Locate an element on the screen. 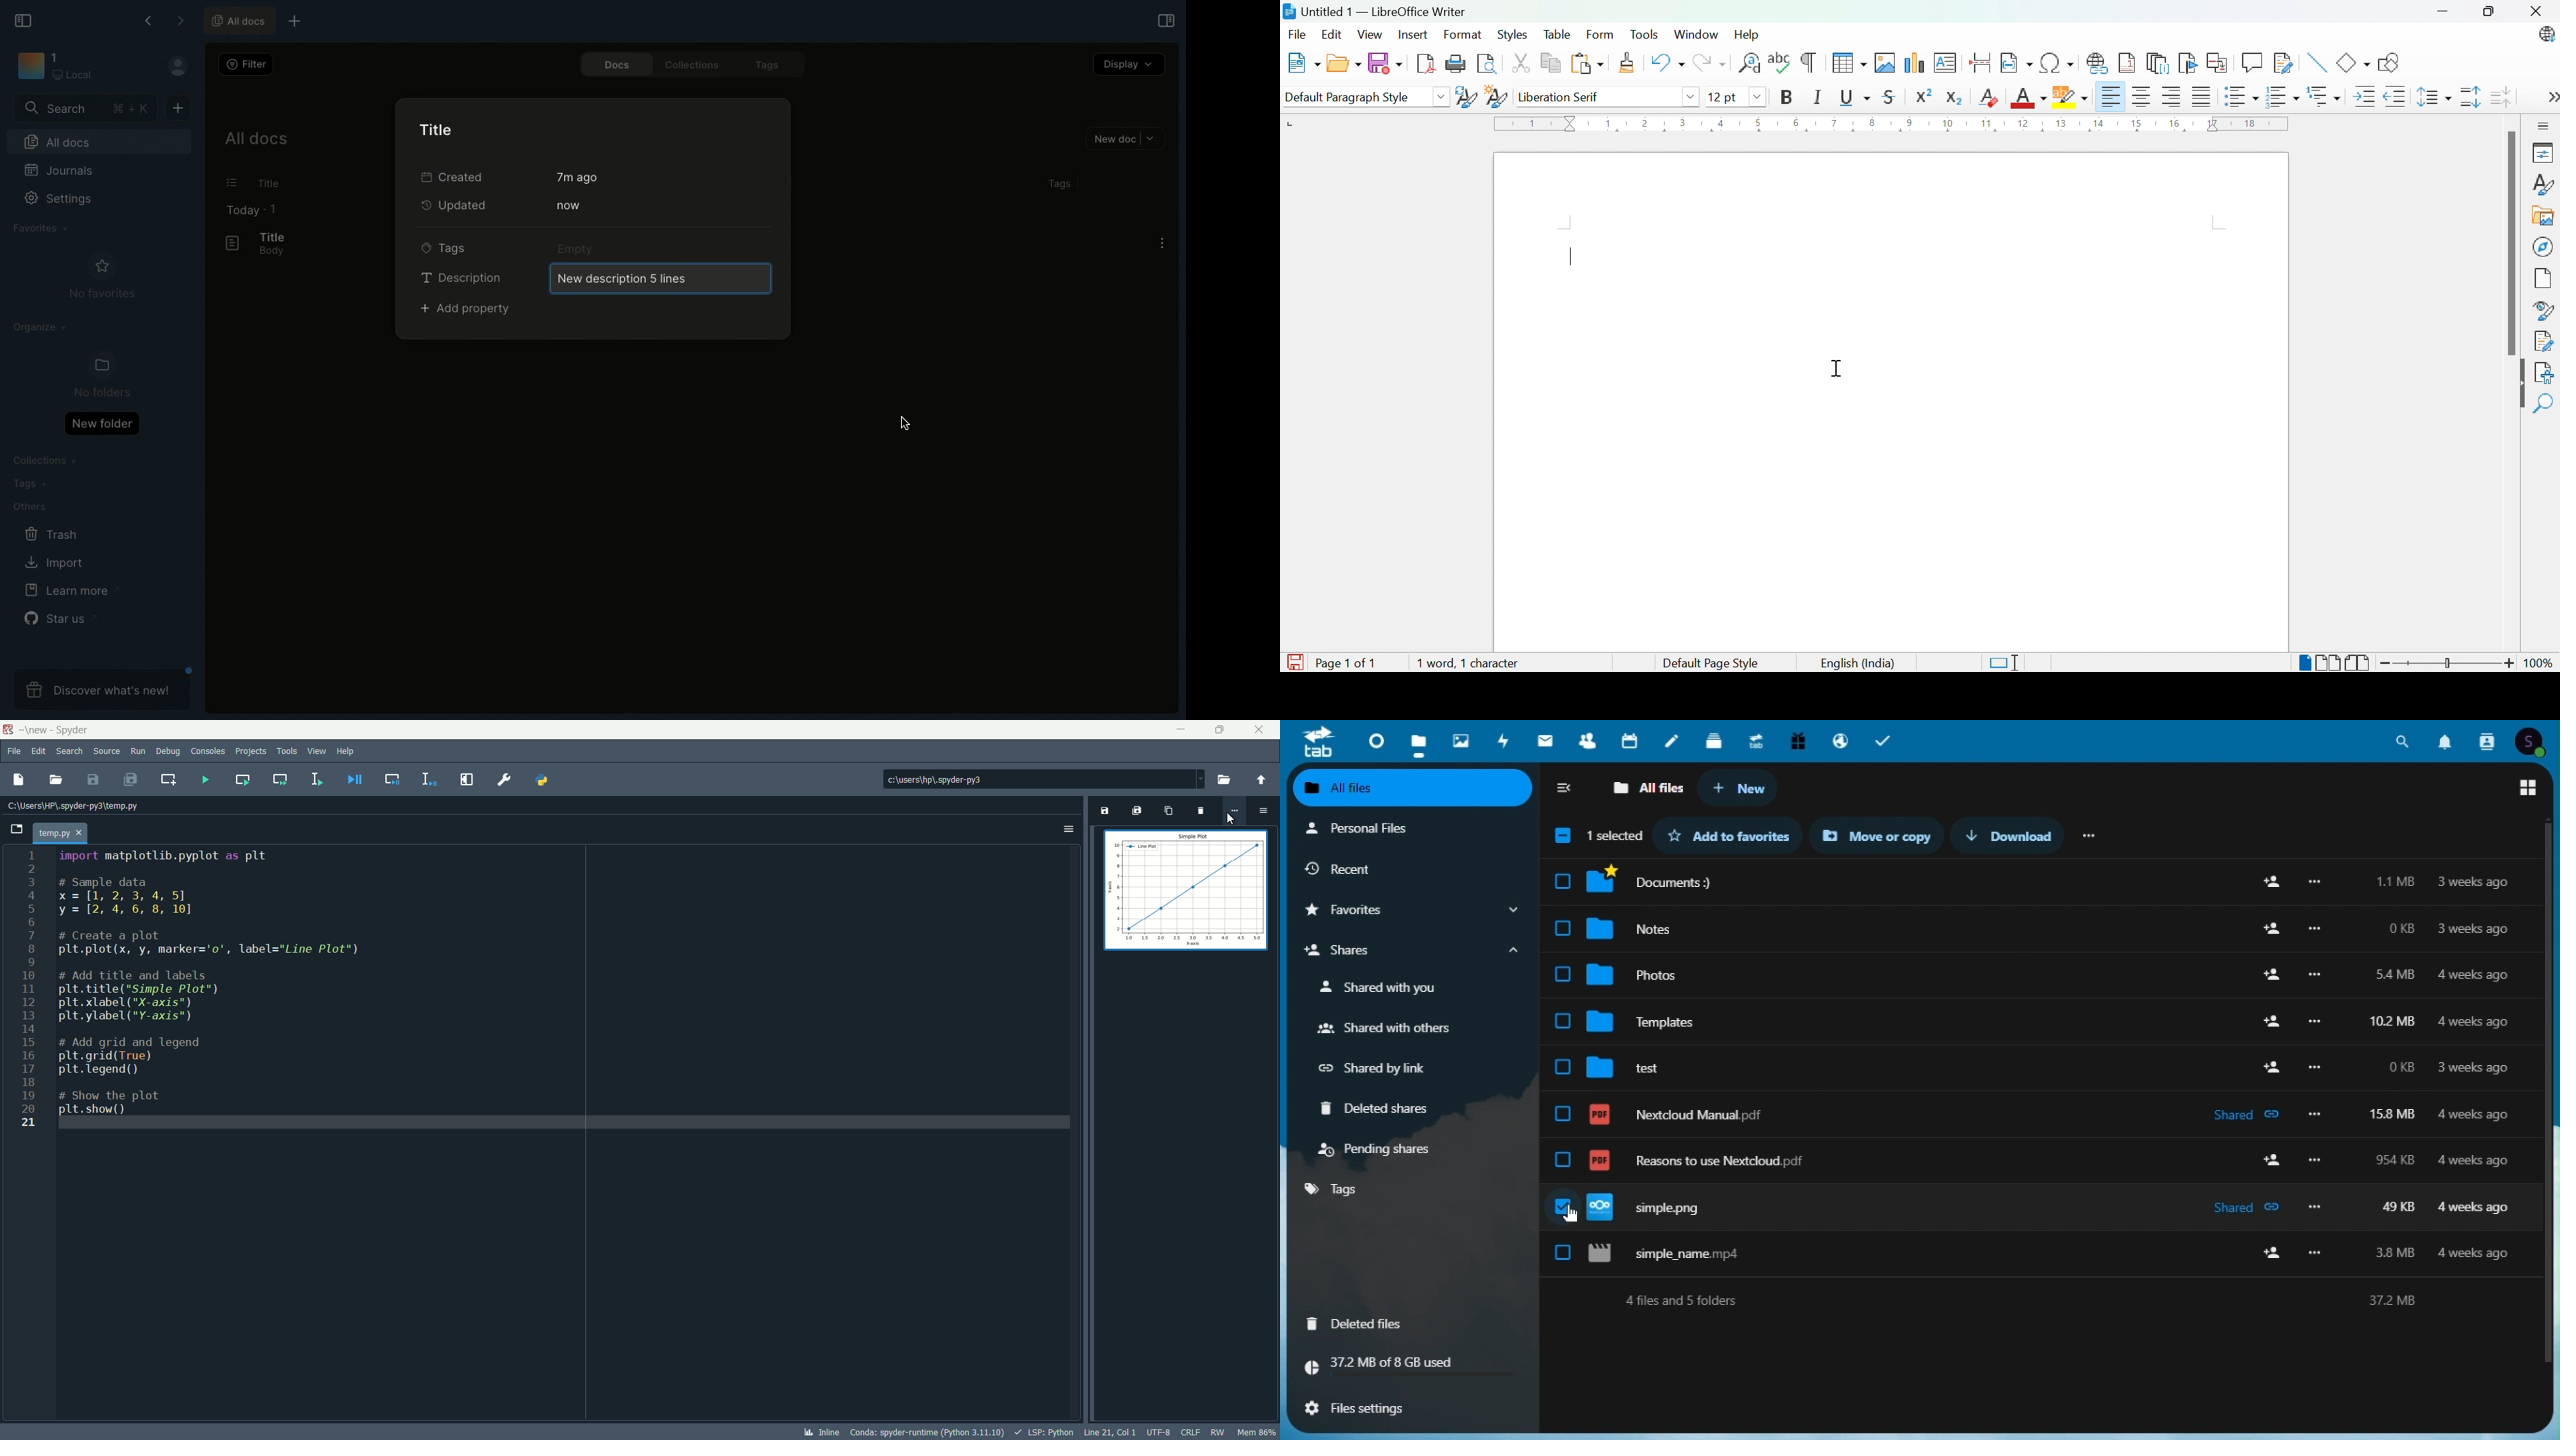 The image size is (2576, 1456). email hosting is located at coordinates (1839, 740).